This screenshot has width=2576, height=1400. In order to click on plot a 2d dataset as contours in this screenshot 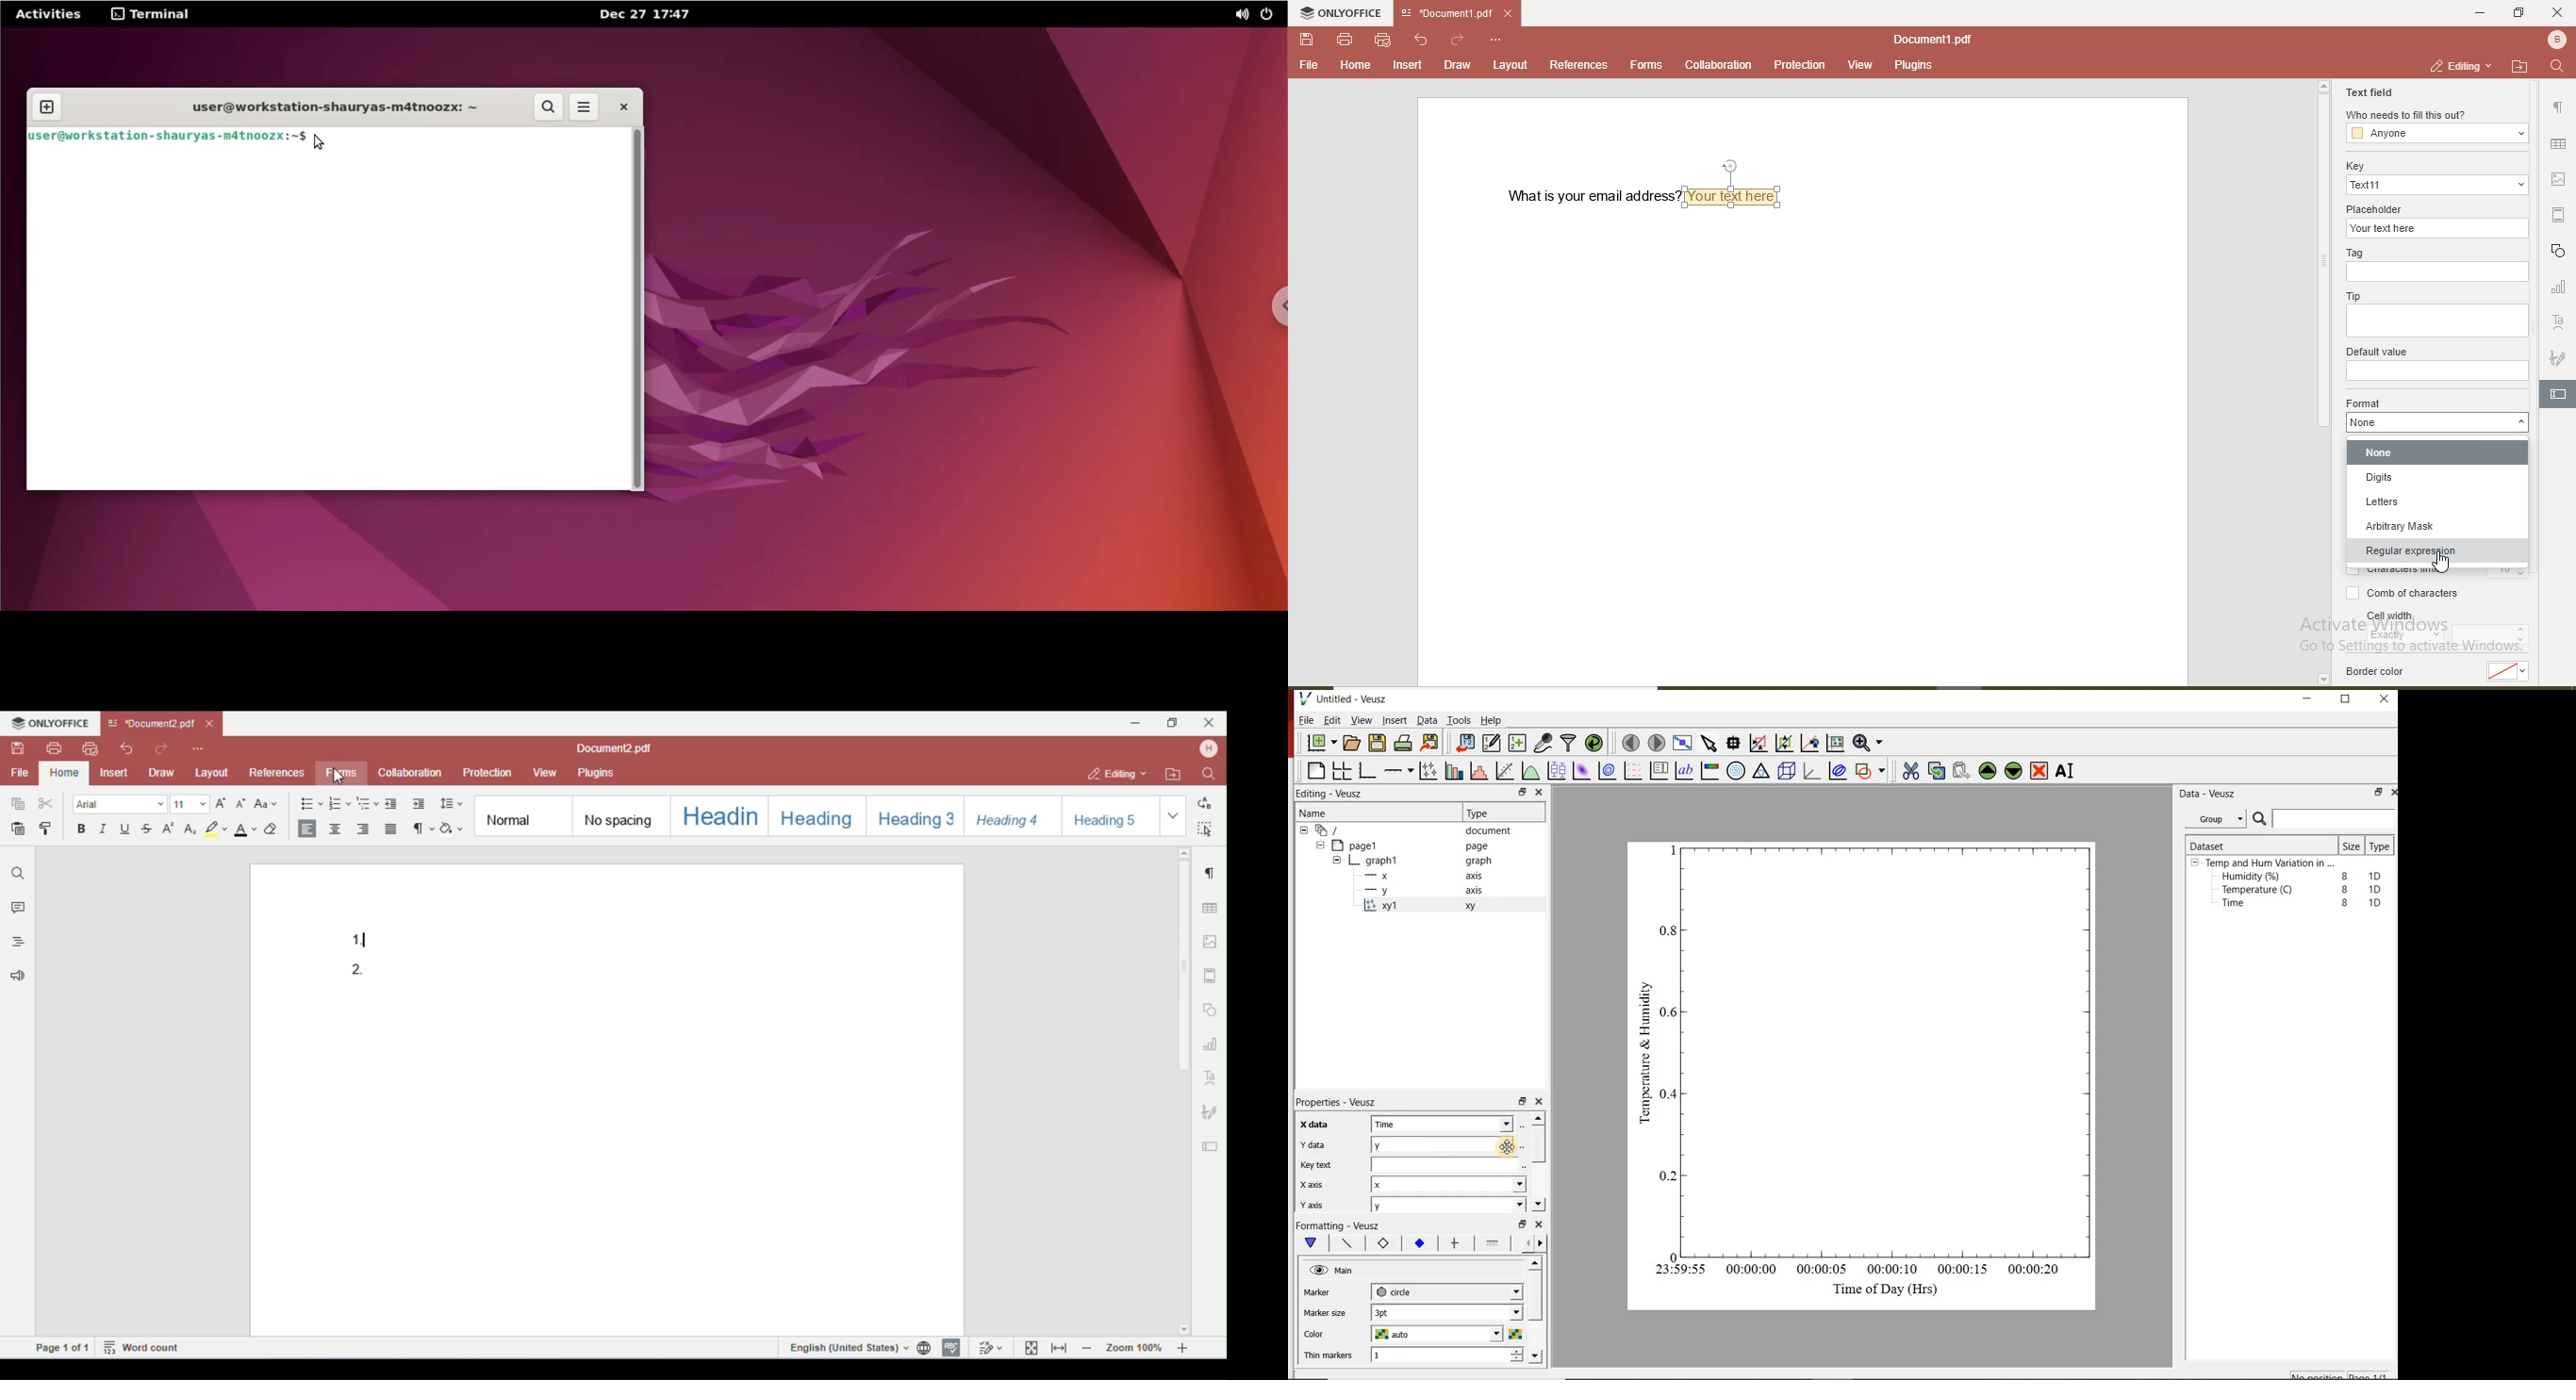, I will do `click(1611, 771)`.